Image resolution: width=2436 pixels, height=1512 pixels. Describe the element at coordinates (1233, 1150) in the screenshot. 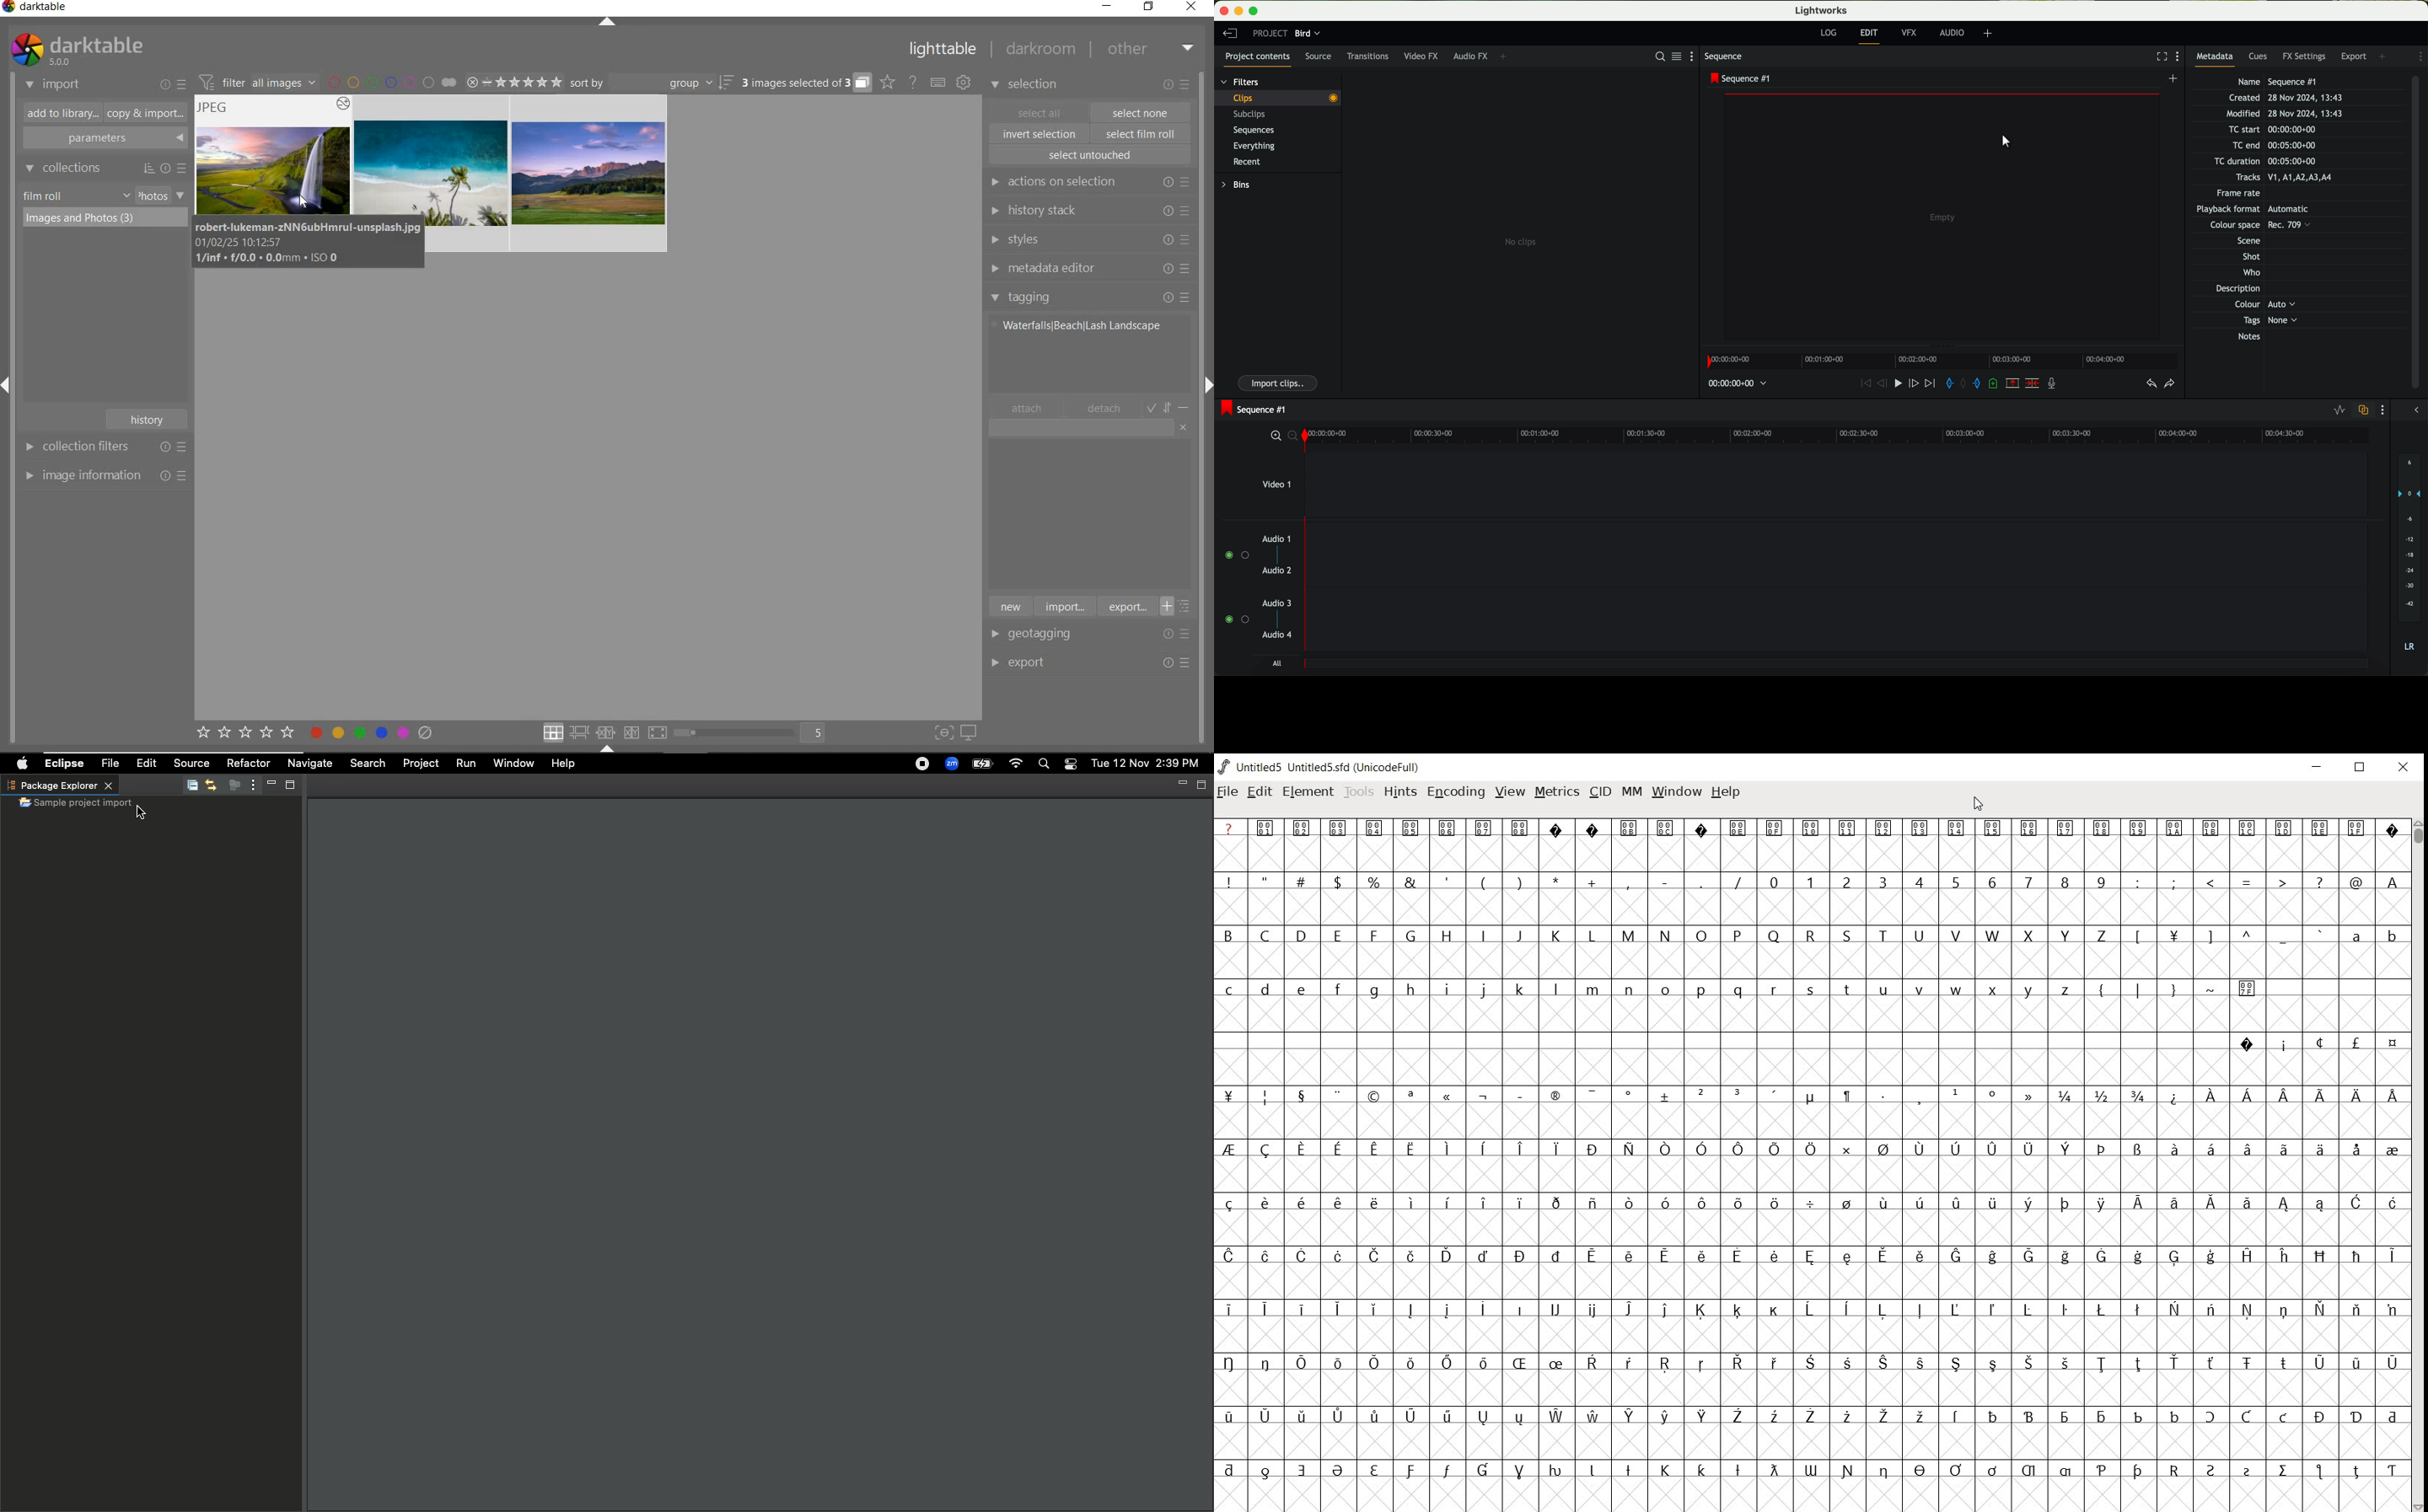

I see `Symbol` at that location.